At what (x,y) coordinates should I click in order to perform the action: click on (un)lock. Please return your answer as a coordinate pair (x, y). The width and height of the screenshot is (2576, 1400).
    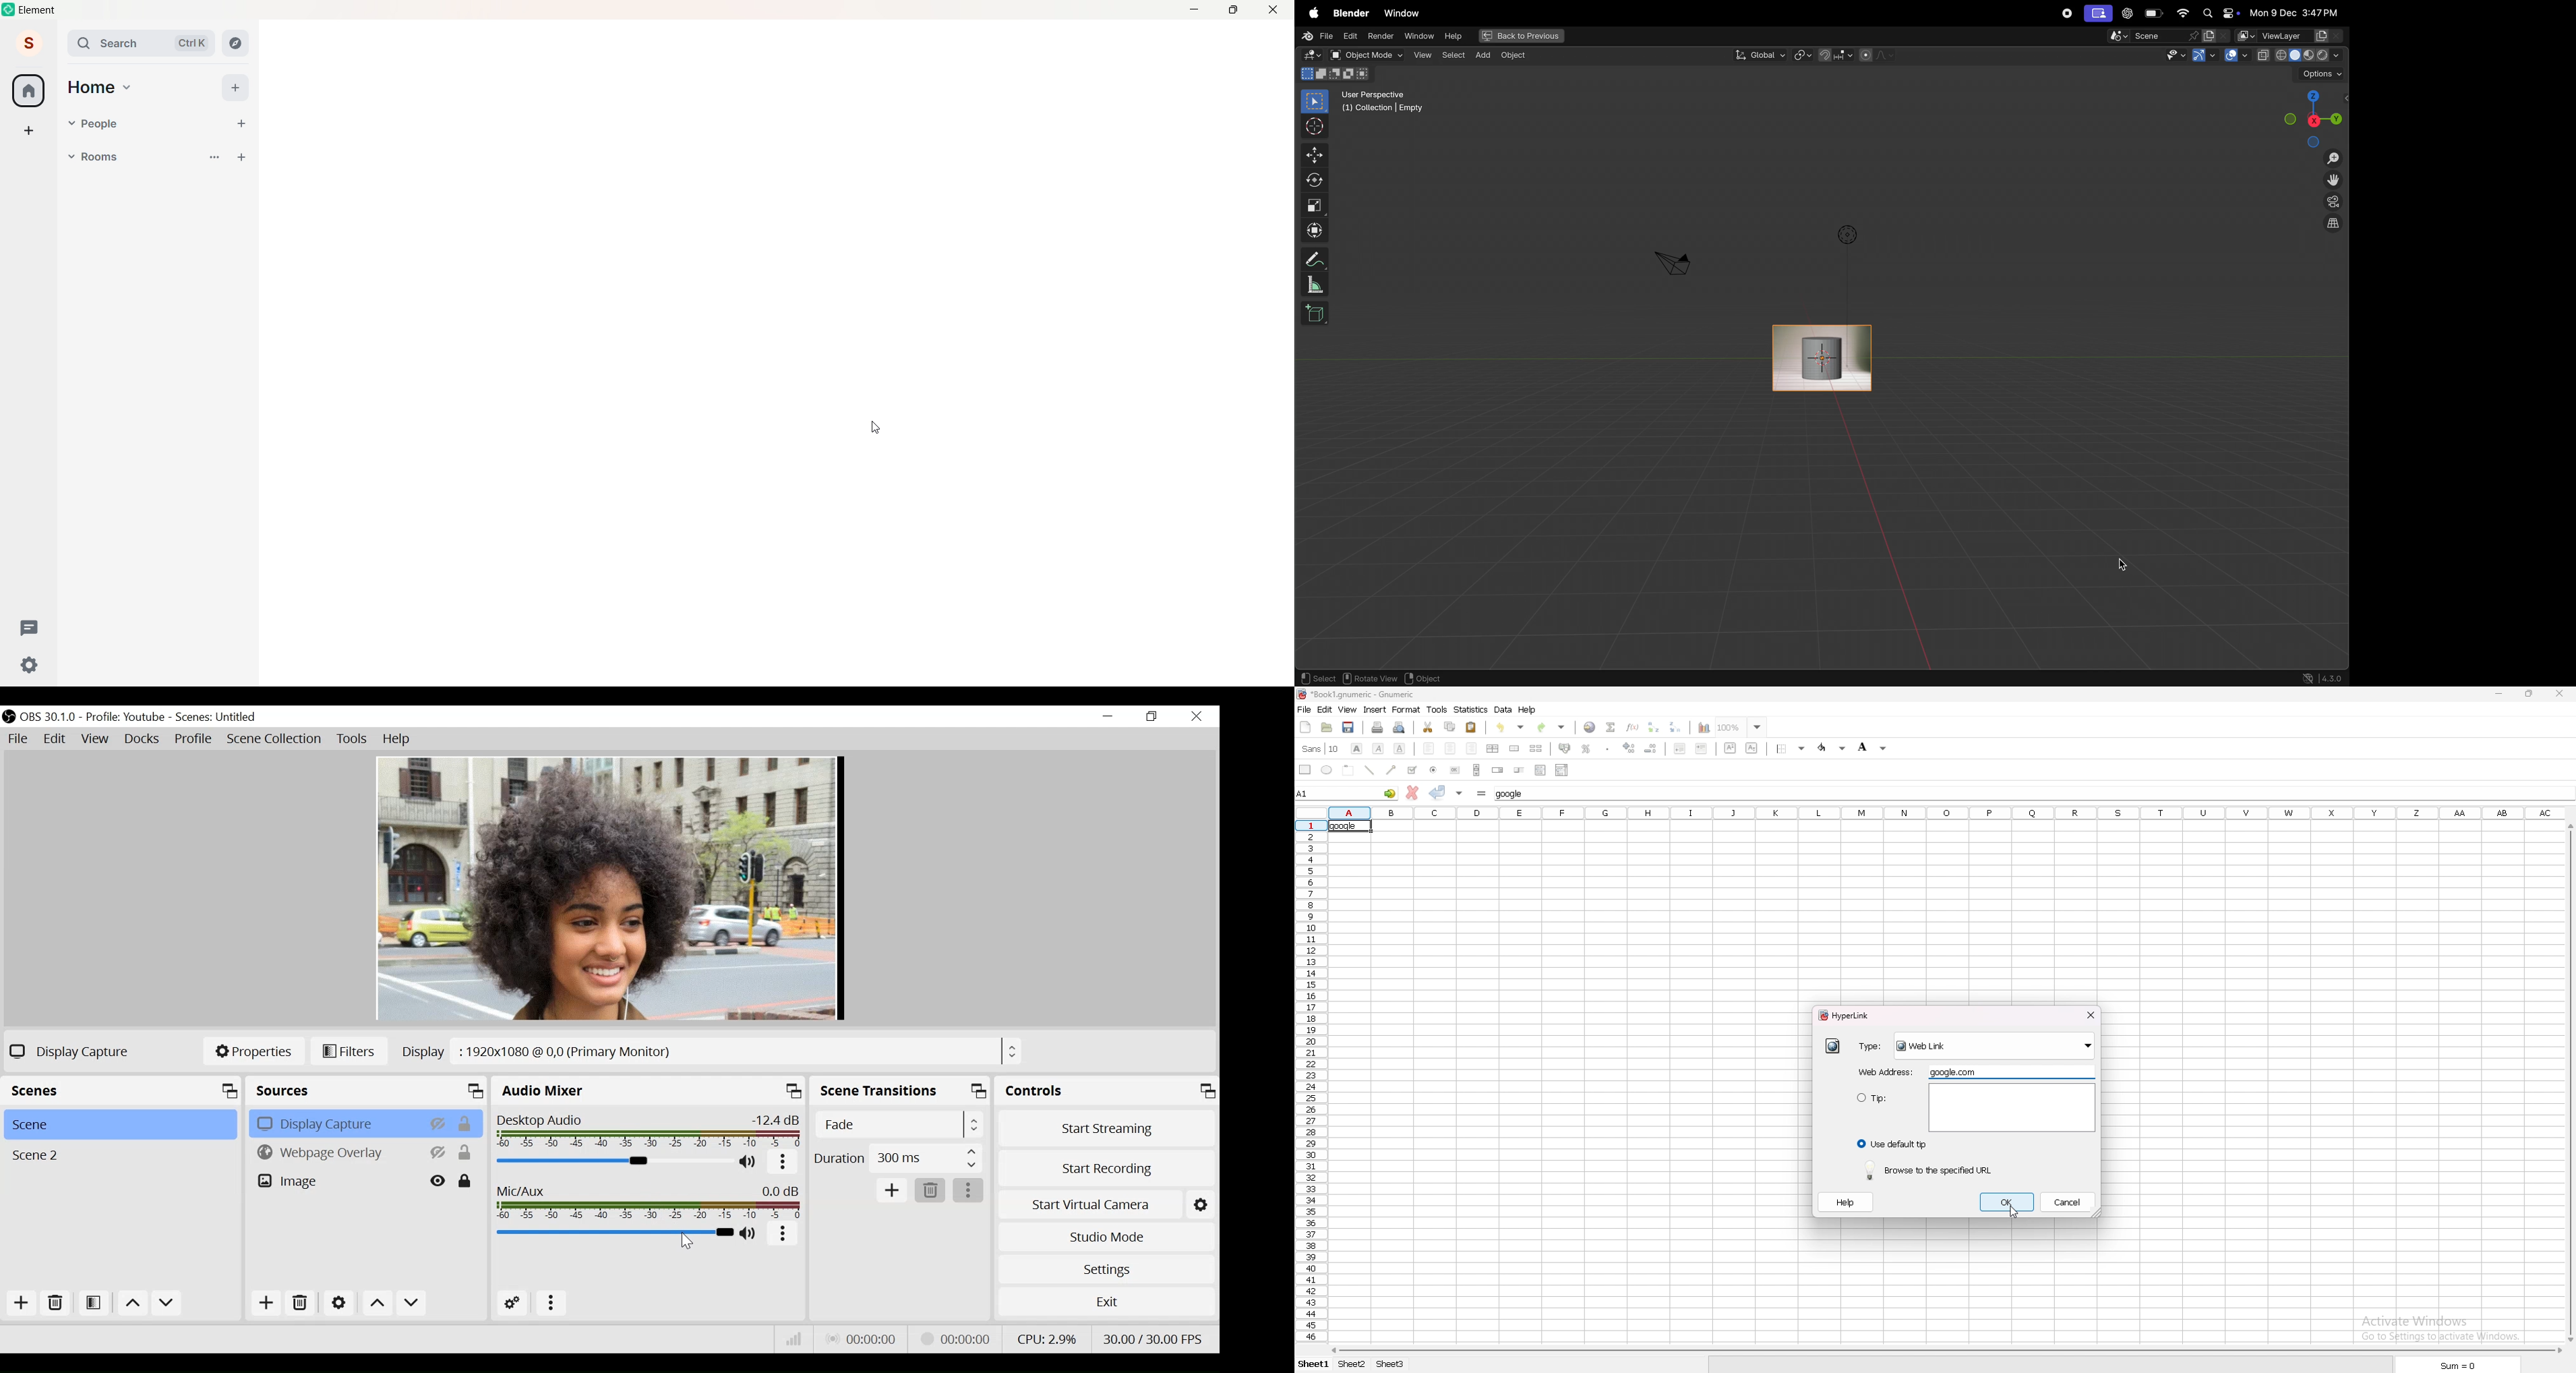
    Looking at the image, I should click on (468, 1124).